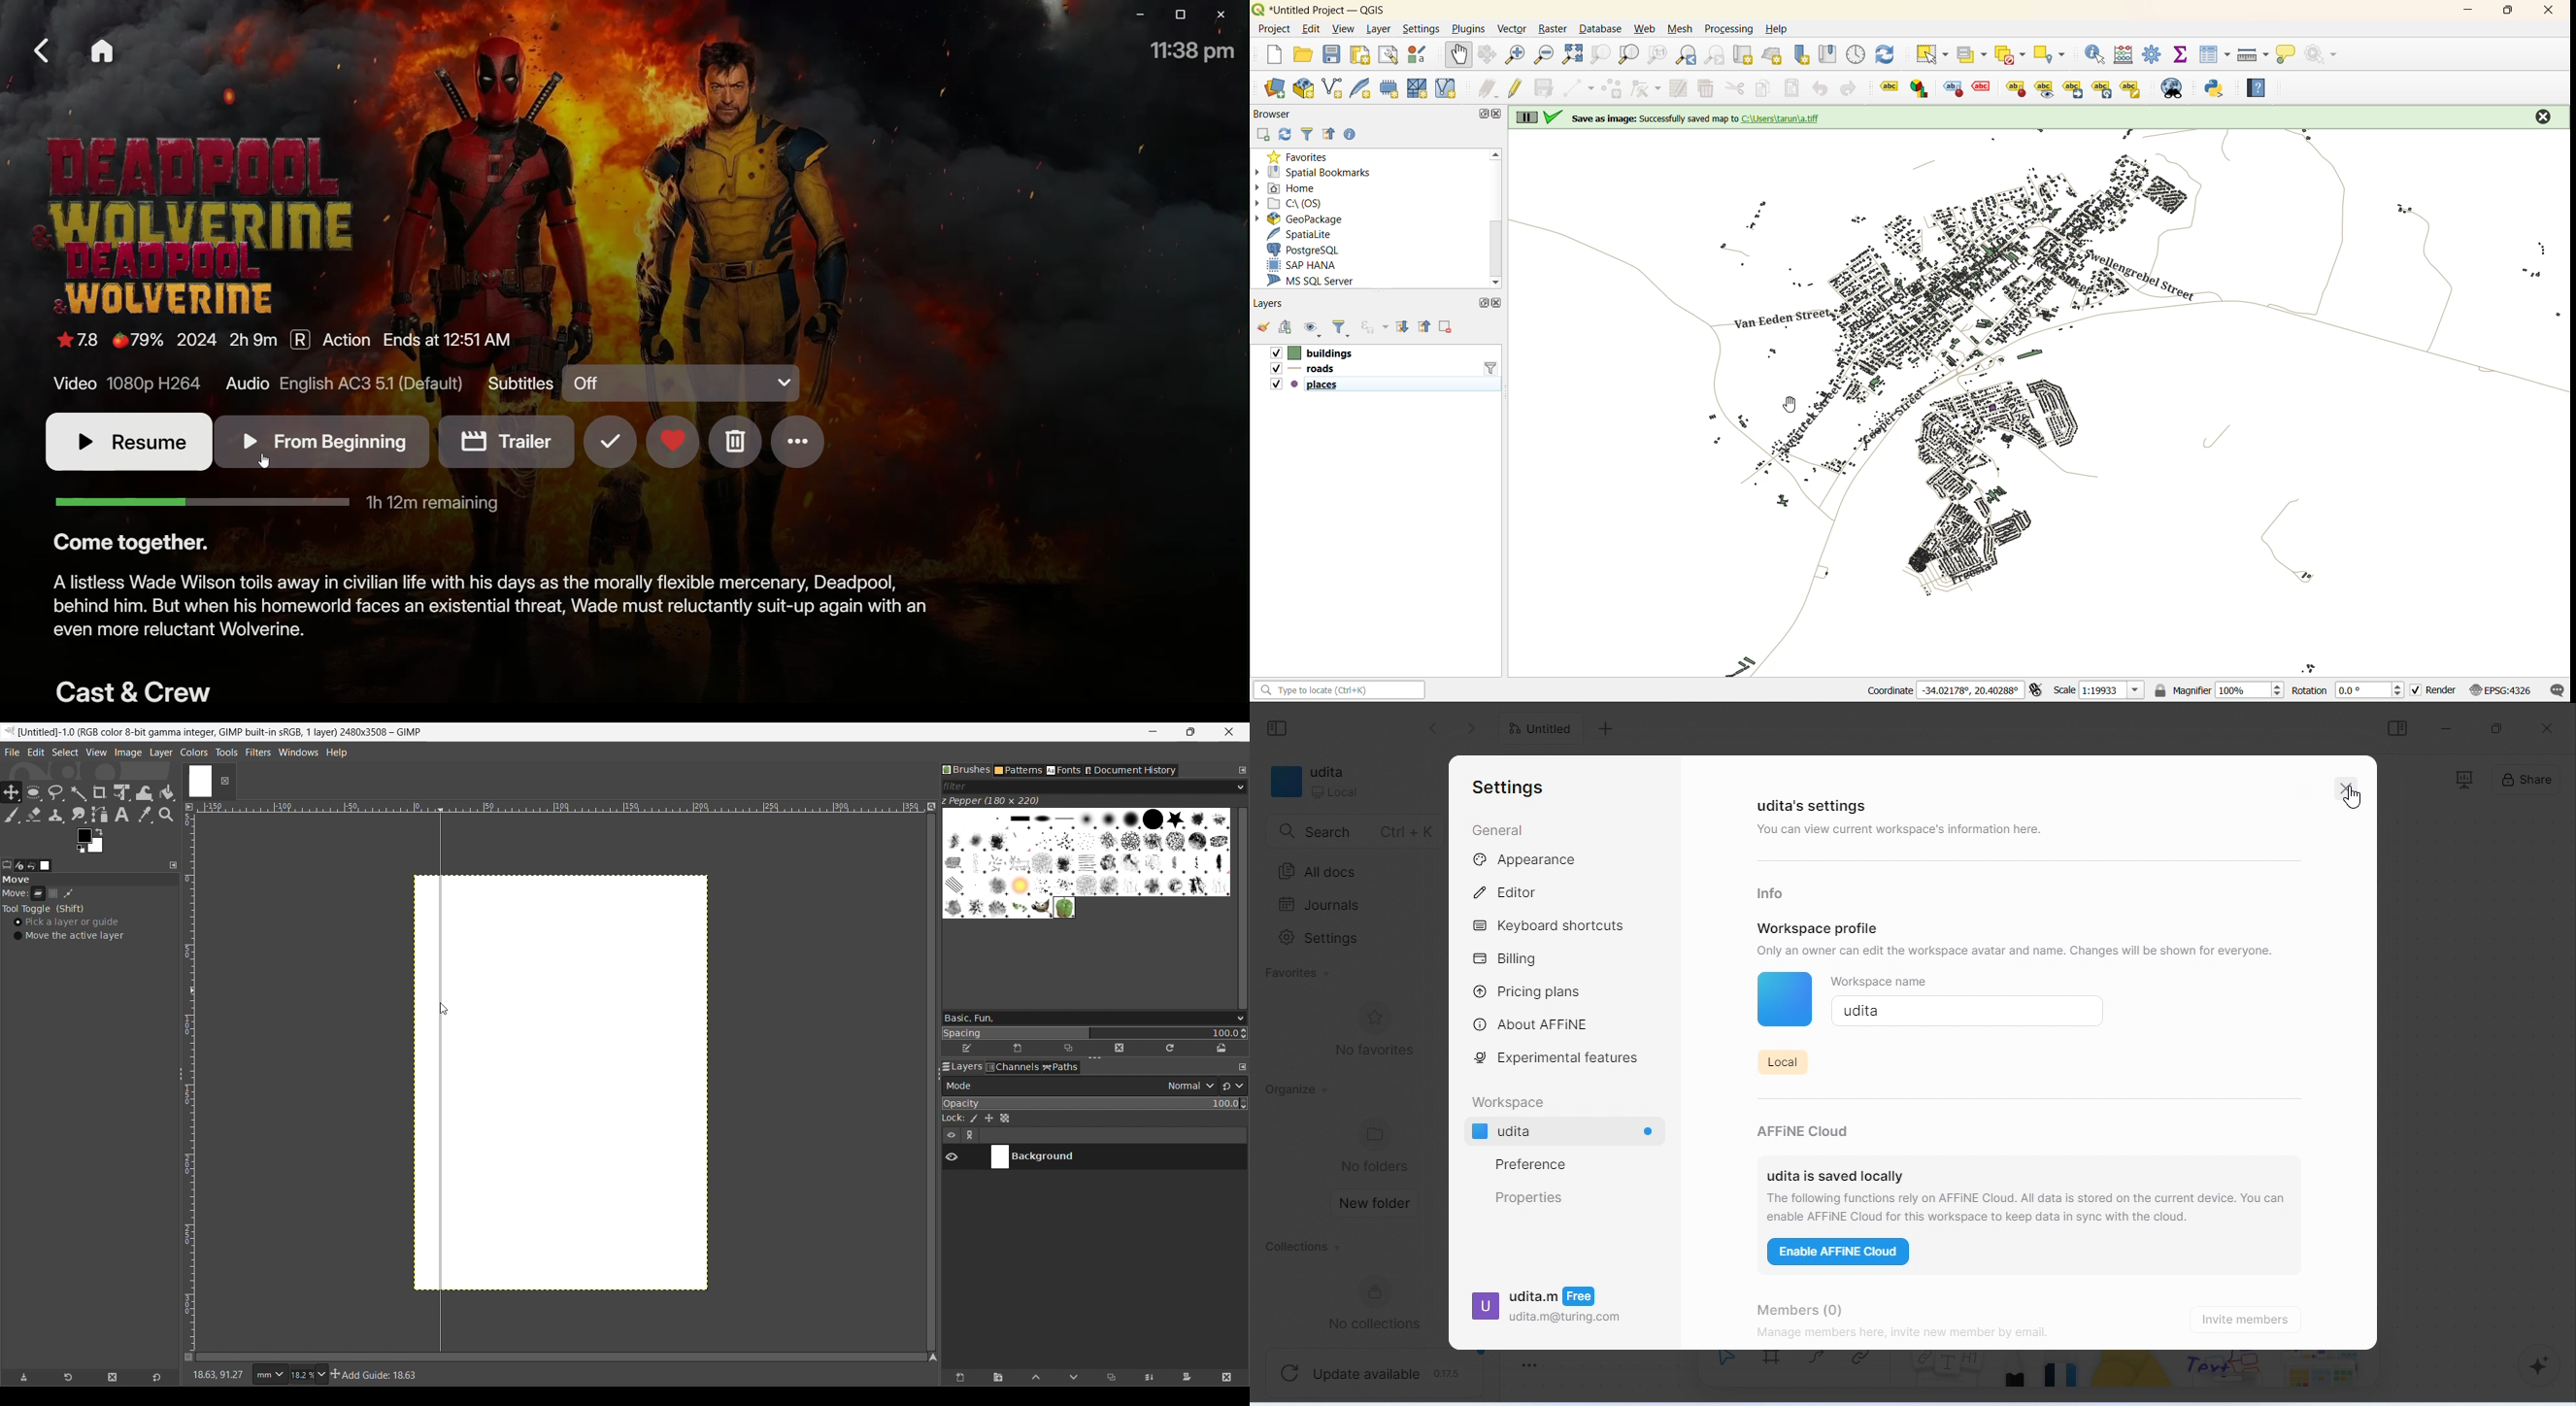  What do you see at coordinates (1484, 303) in the screenshot?
I see `maximize` at bounding box center [1484, 303].